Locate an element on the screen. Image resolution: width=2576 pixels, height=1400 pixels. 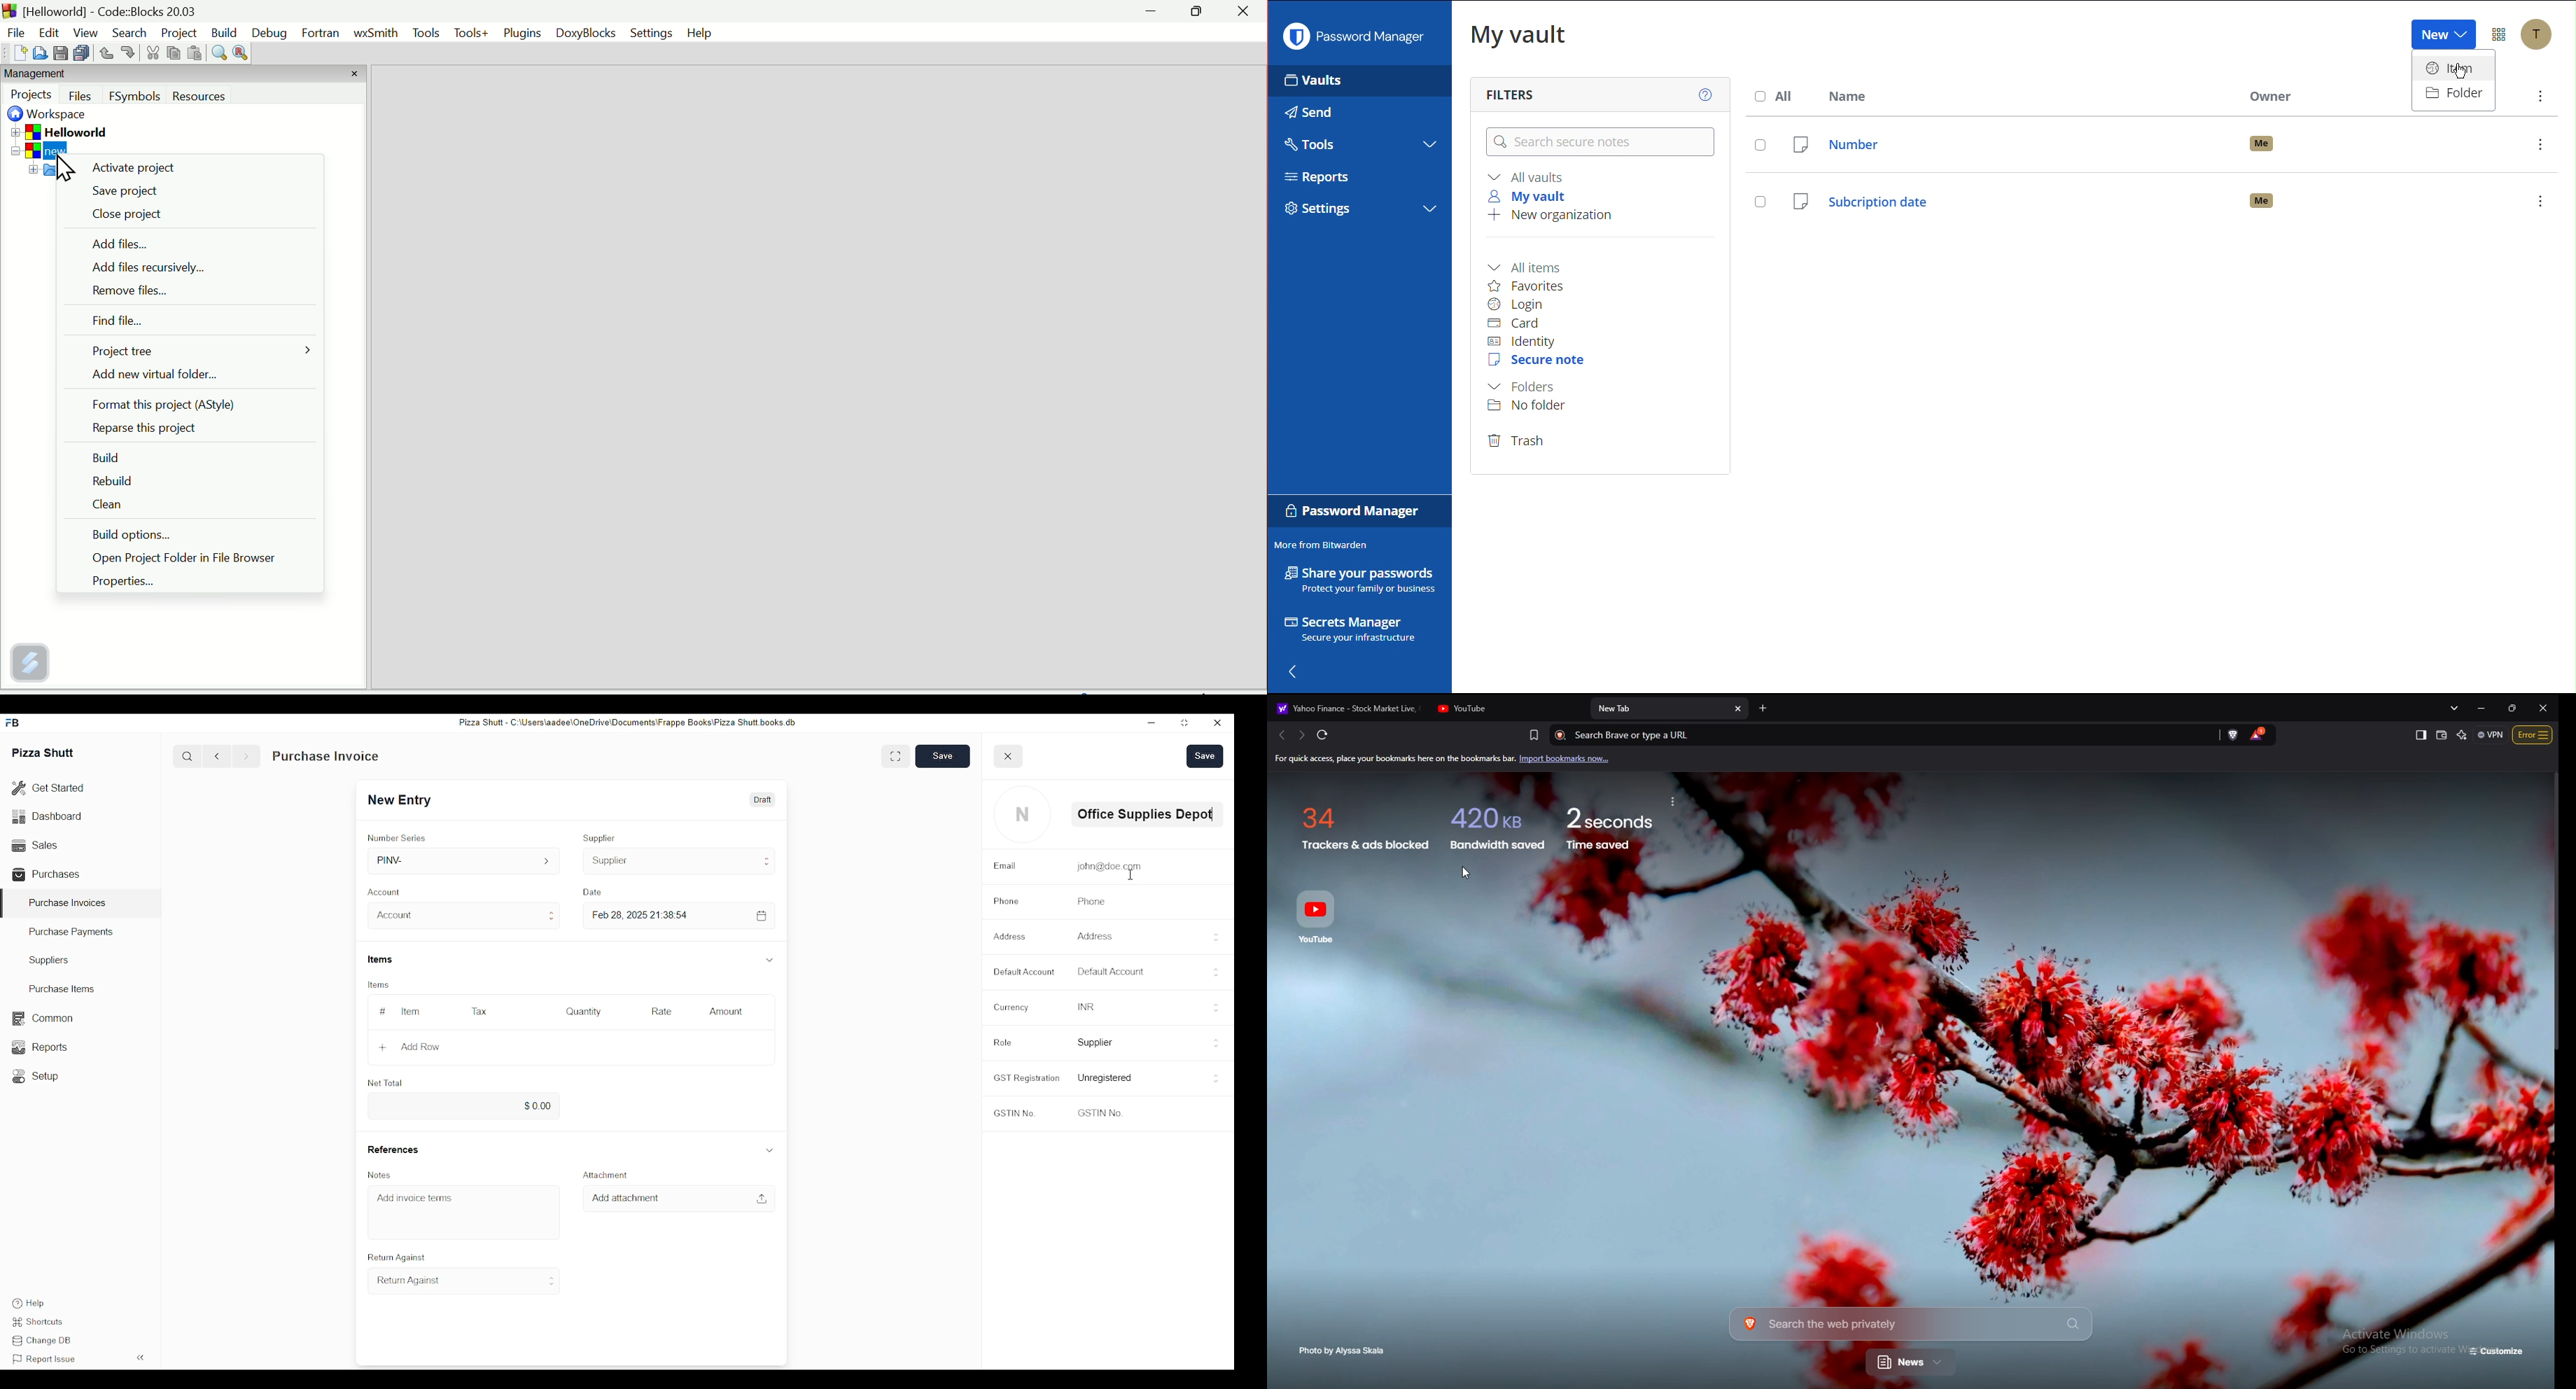
References is located at coordinates (392, 1149).